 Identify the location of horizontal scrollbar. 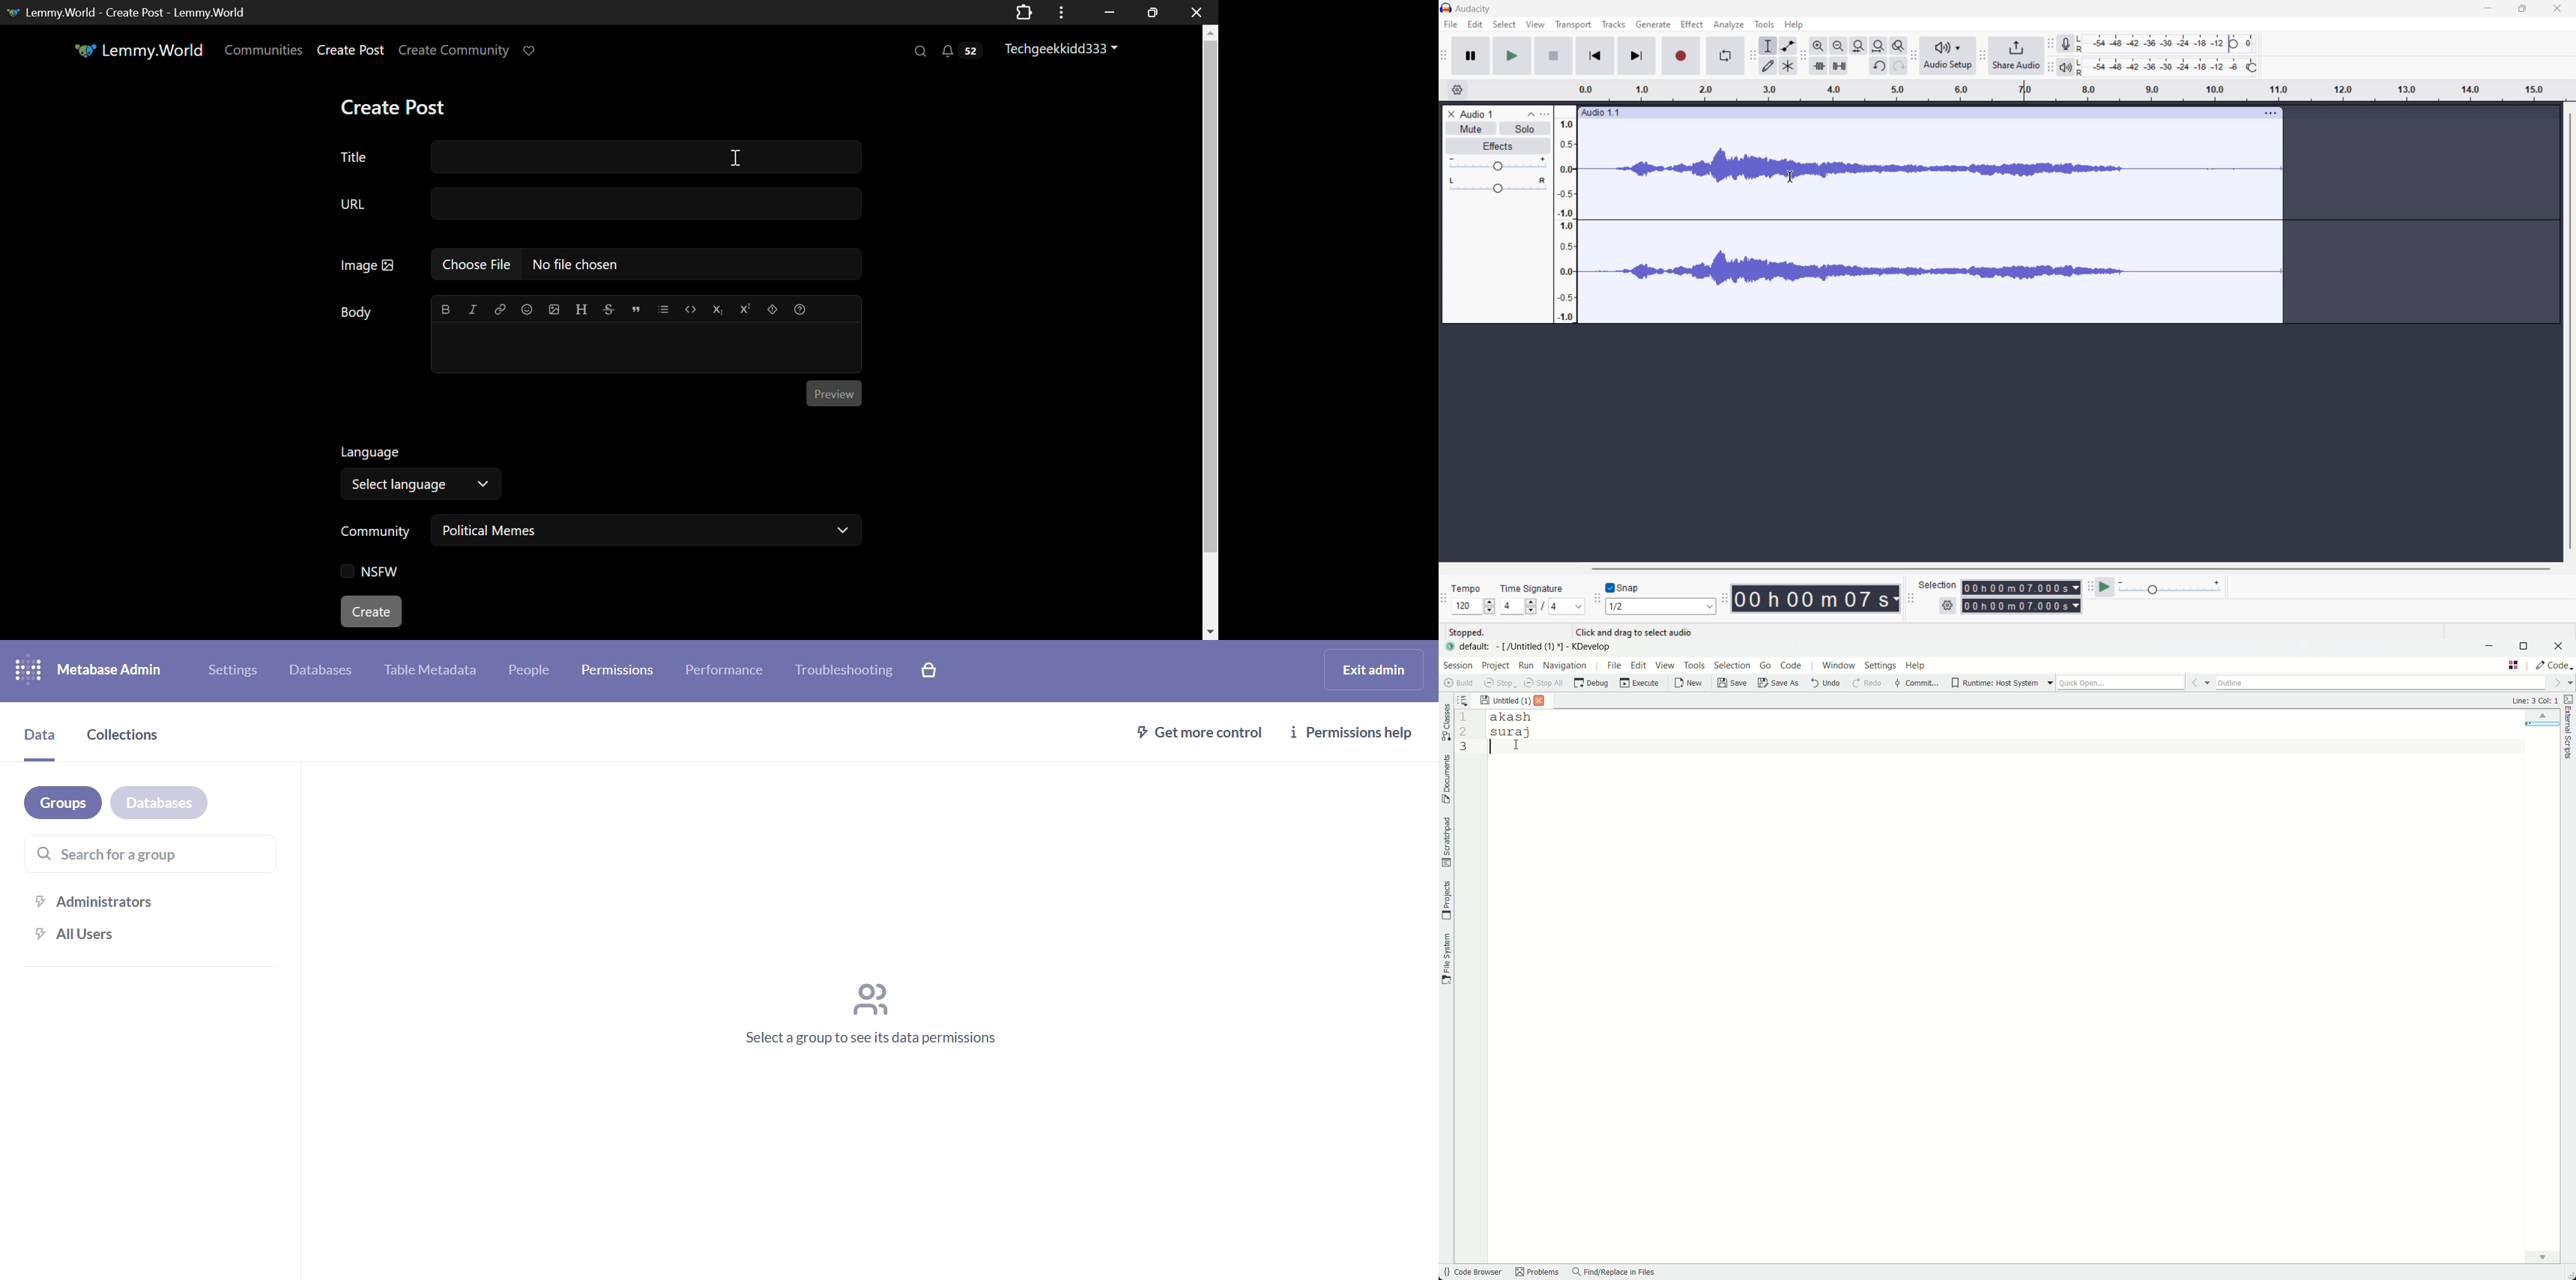
(2073, 569).